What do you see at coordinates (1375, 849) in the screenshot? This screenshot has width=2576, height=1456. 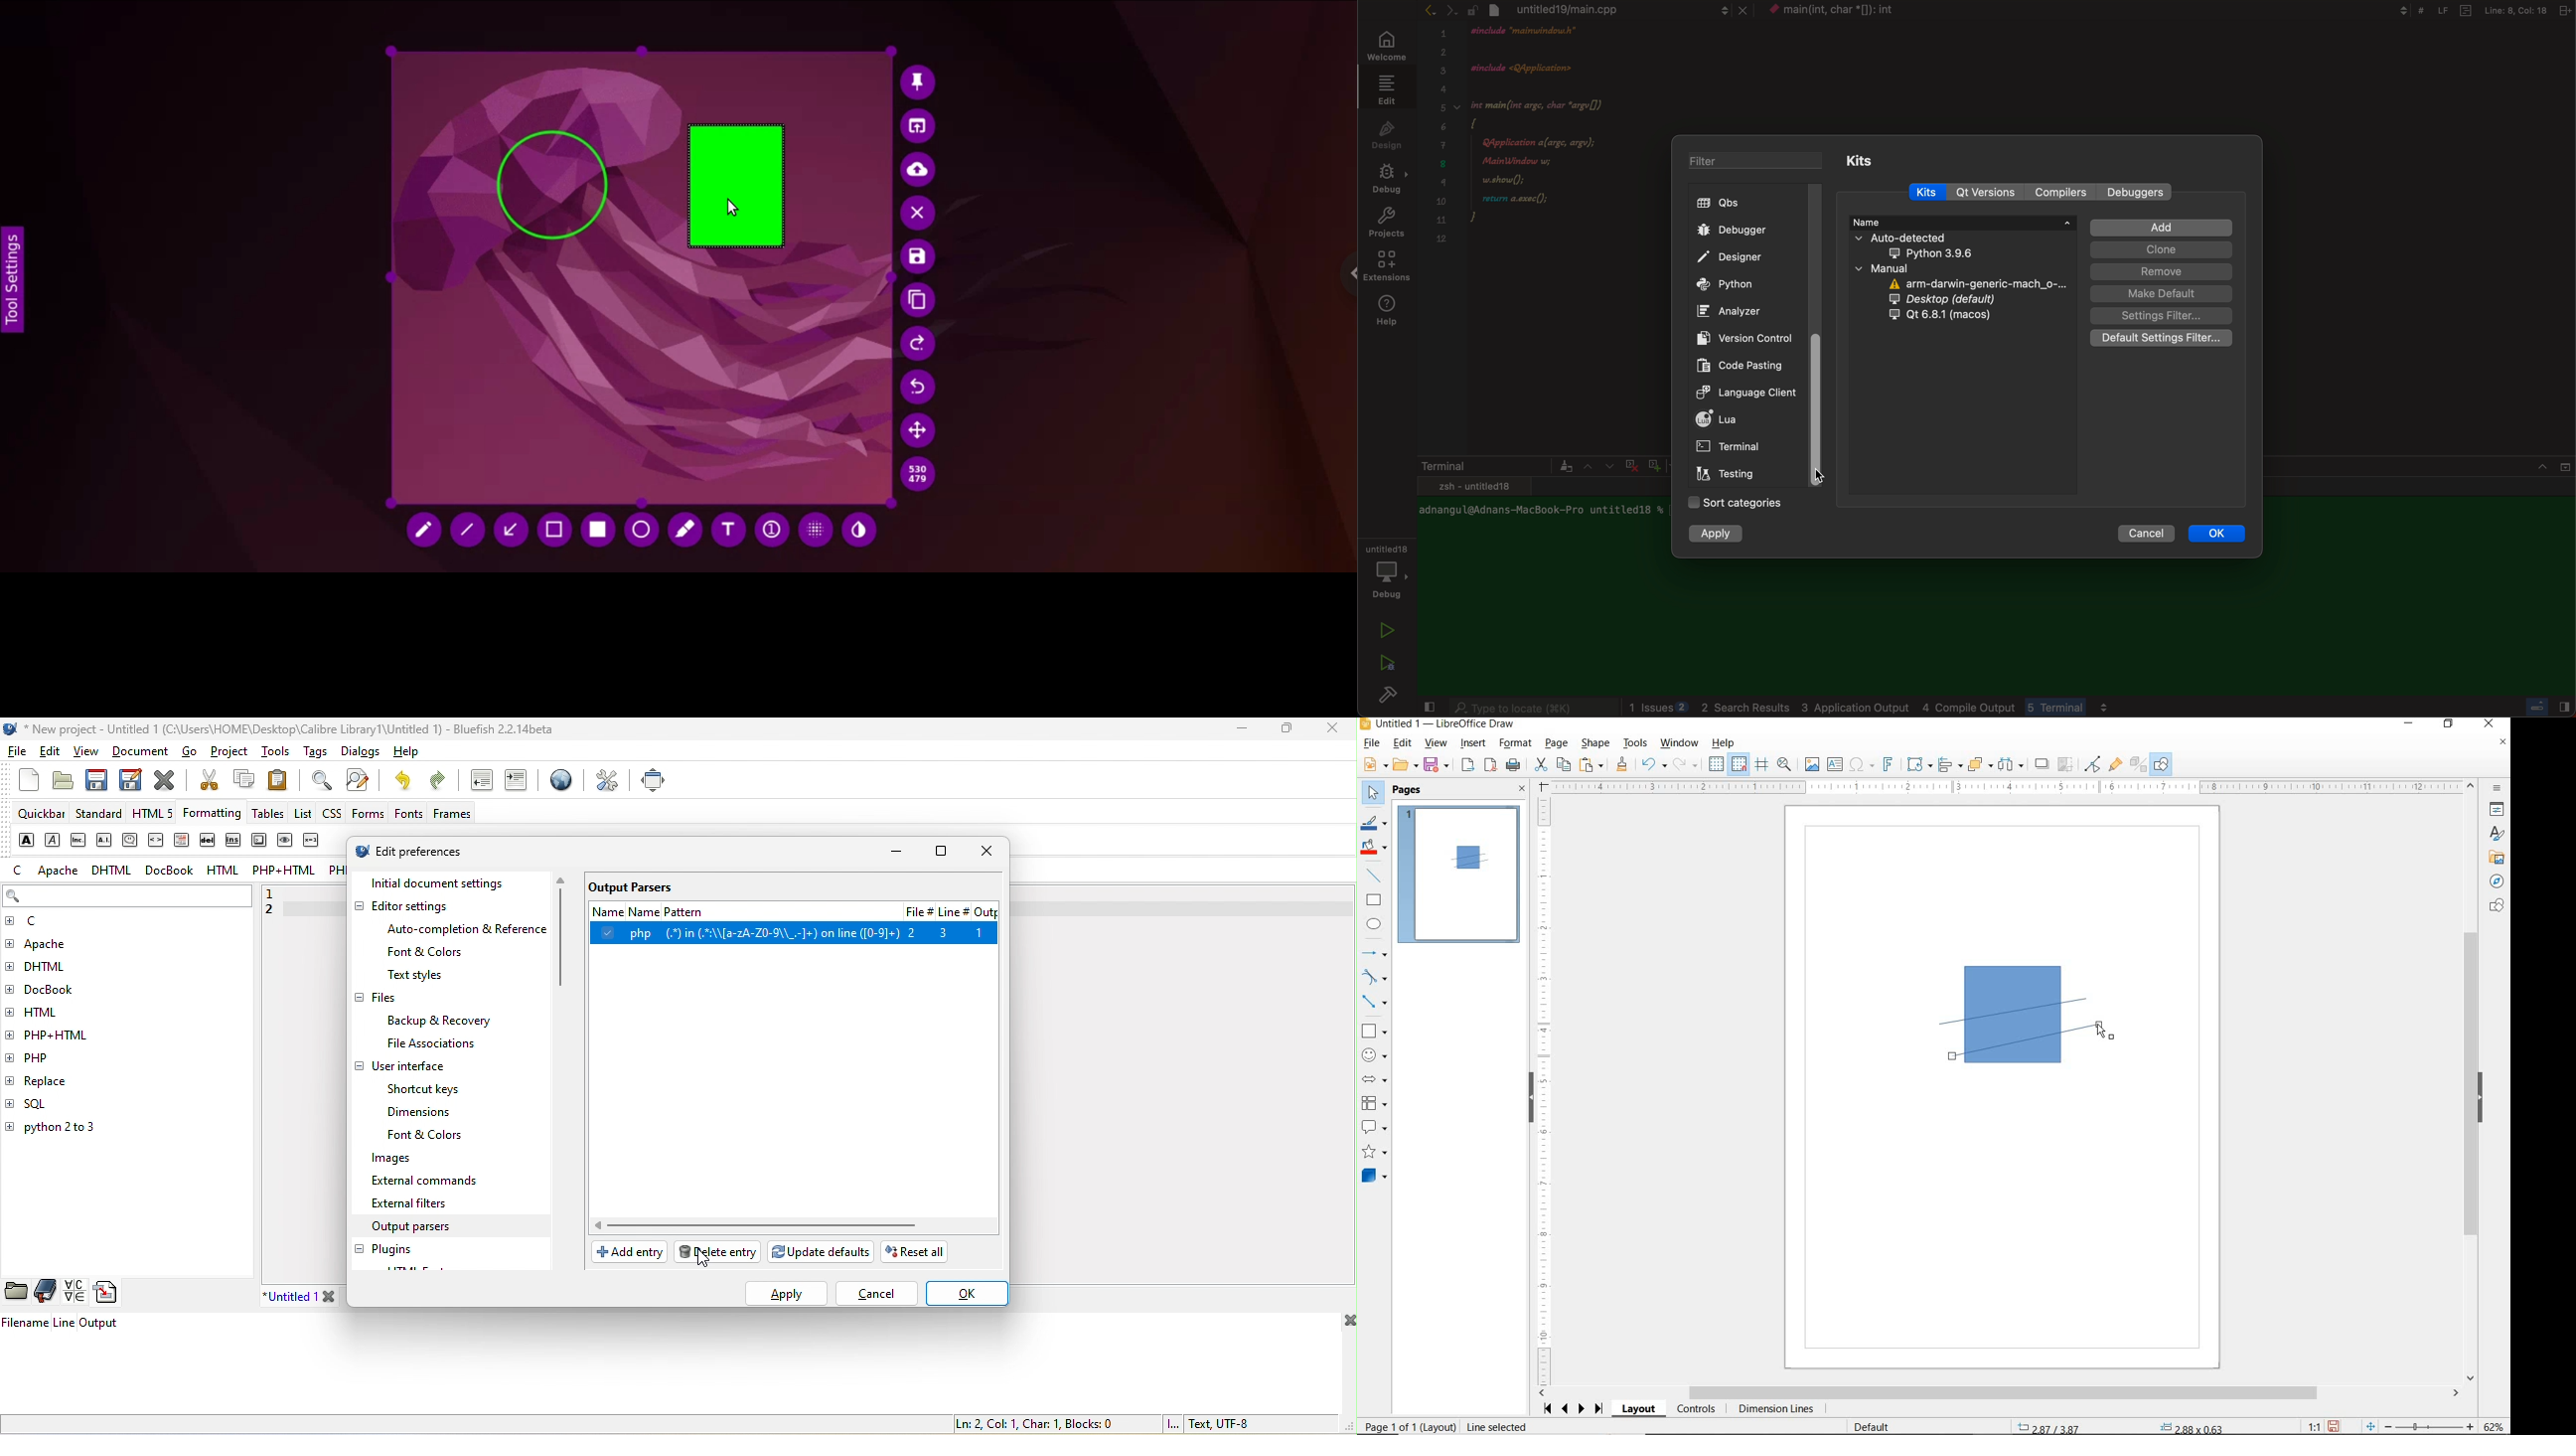 I see `FILL COLOR` at bounding box center [1375, 849].